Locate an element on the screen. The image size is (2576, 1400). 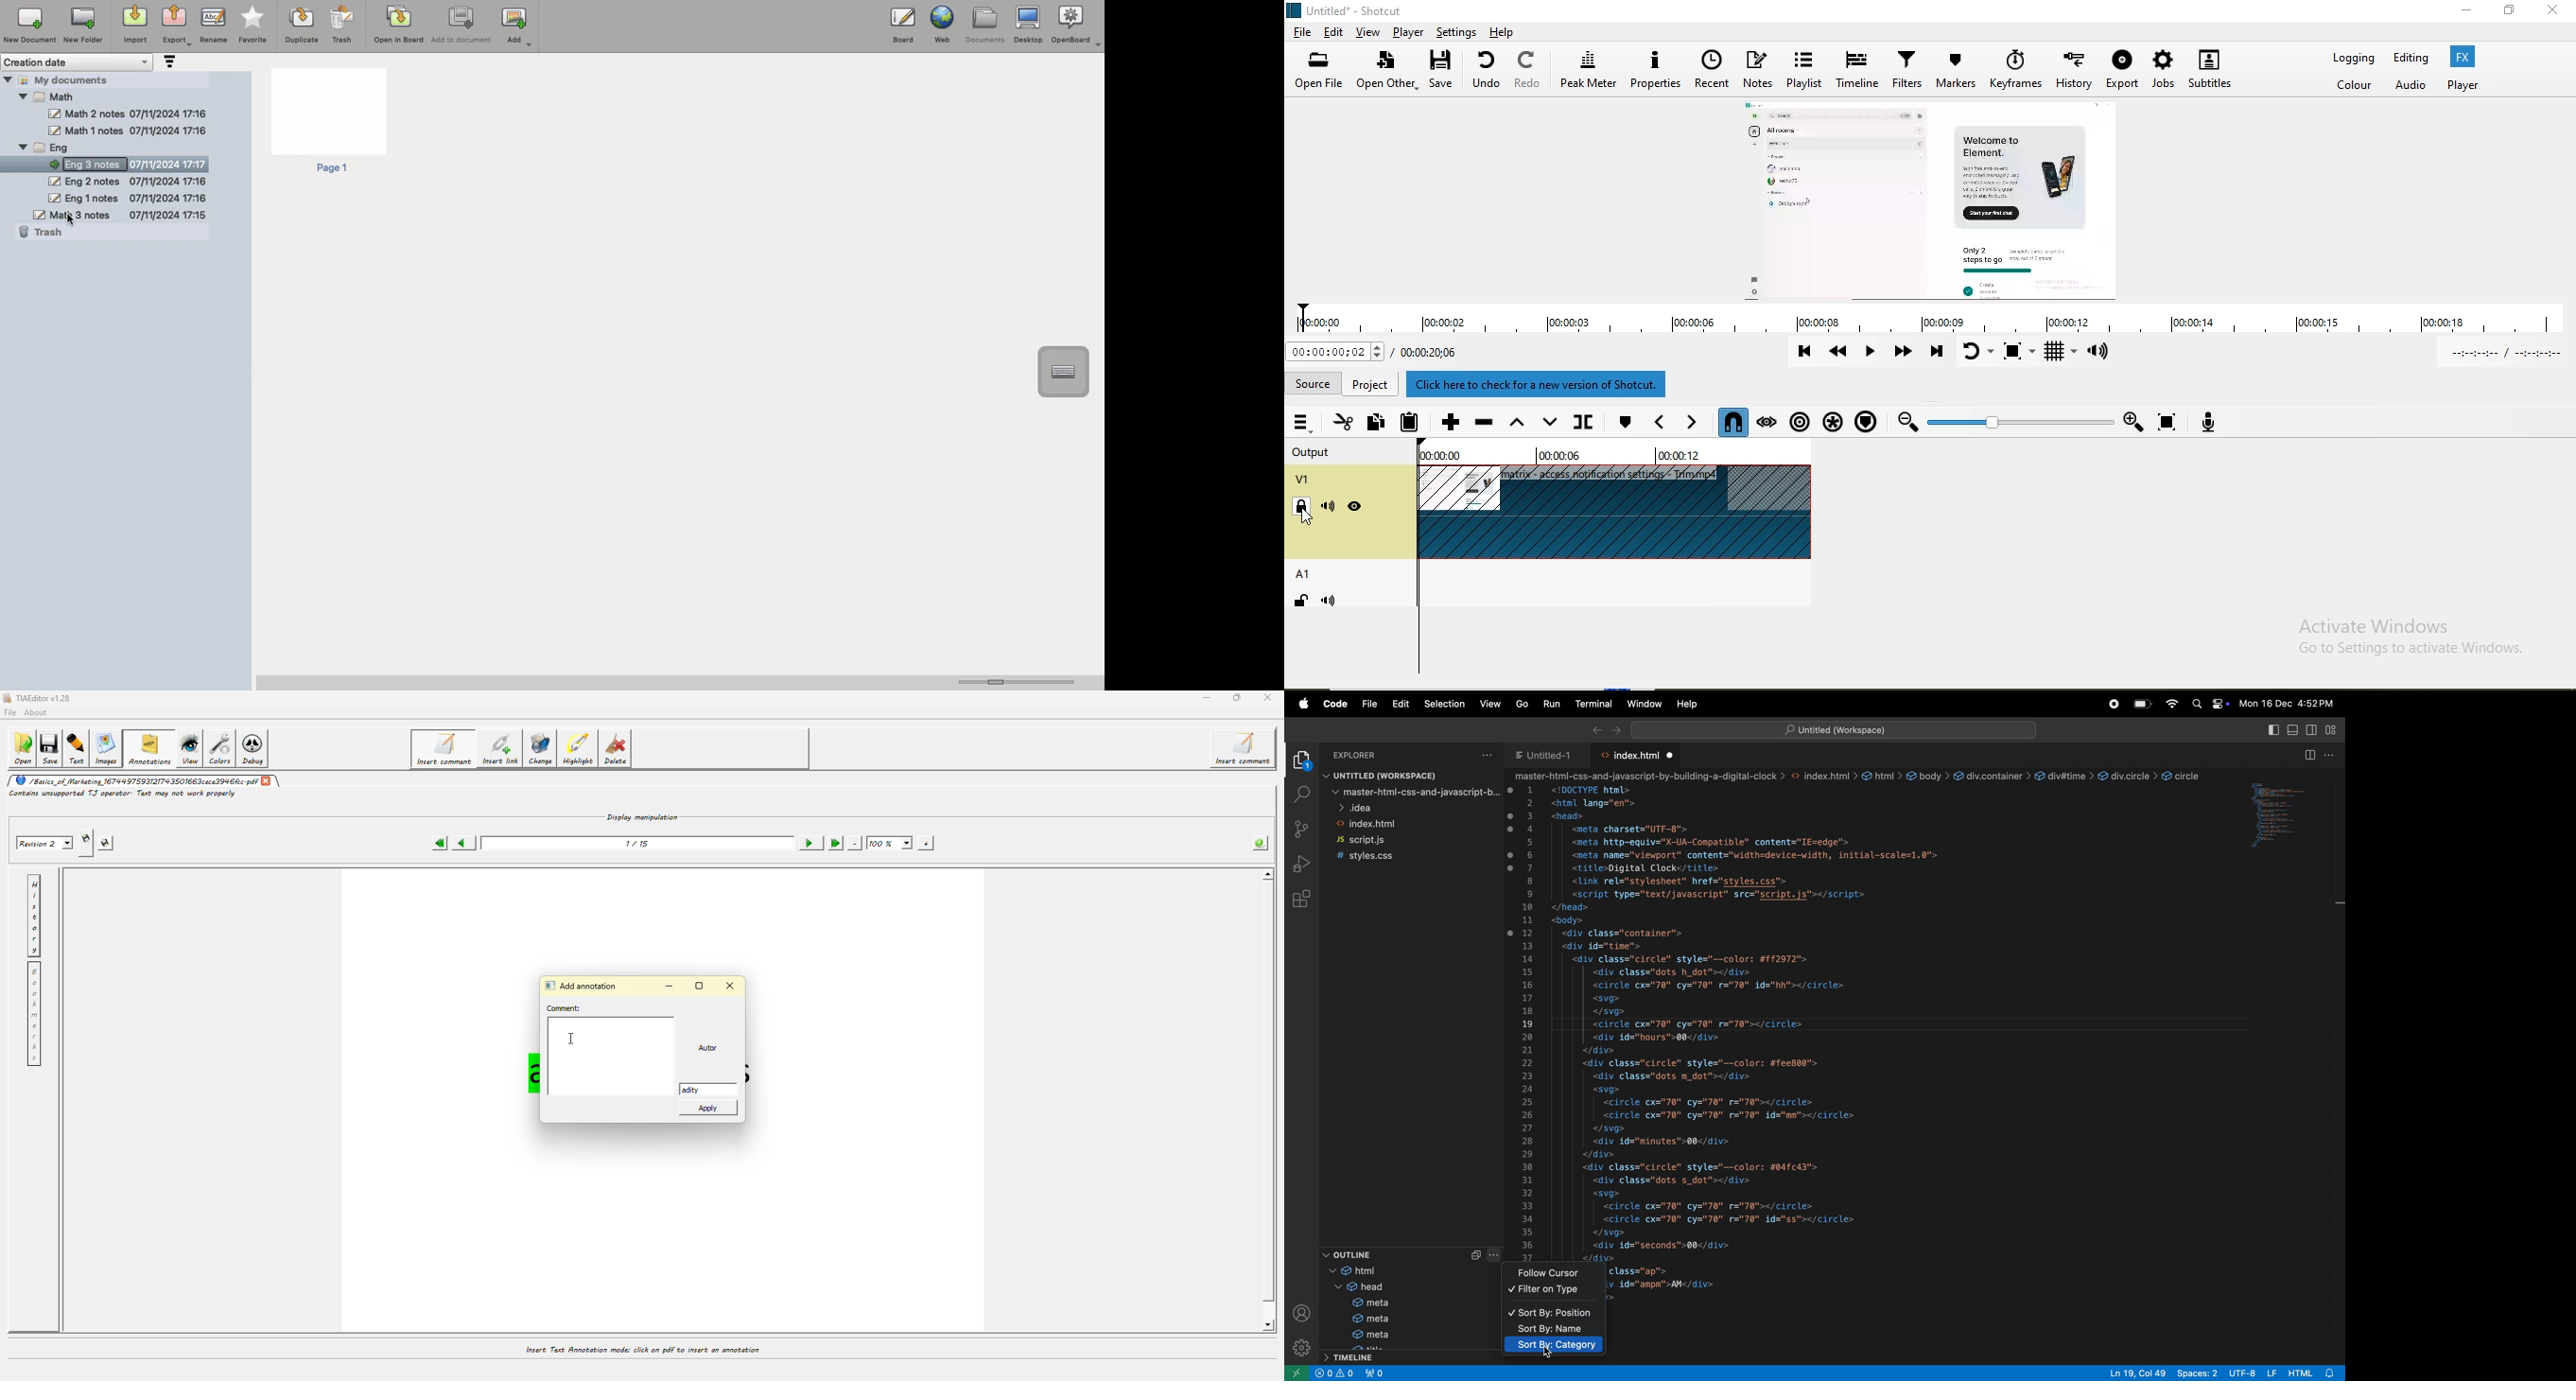
search is located at coordinates (1299, 792).